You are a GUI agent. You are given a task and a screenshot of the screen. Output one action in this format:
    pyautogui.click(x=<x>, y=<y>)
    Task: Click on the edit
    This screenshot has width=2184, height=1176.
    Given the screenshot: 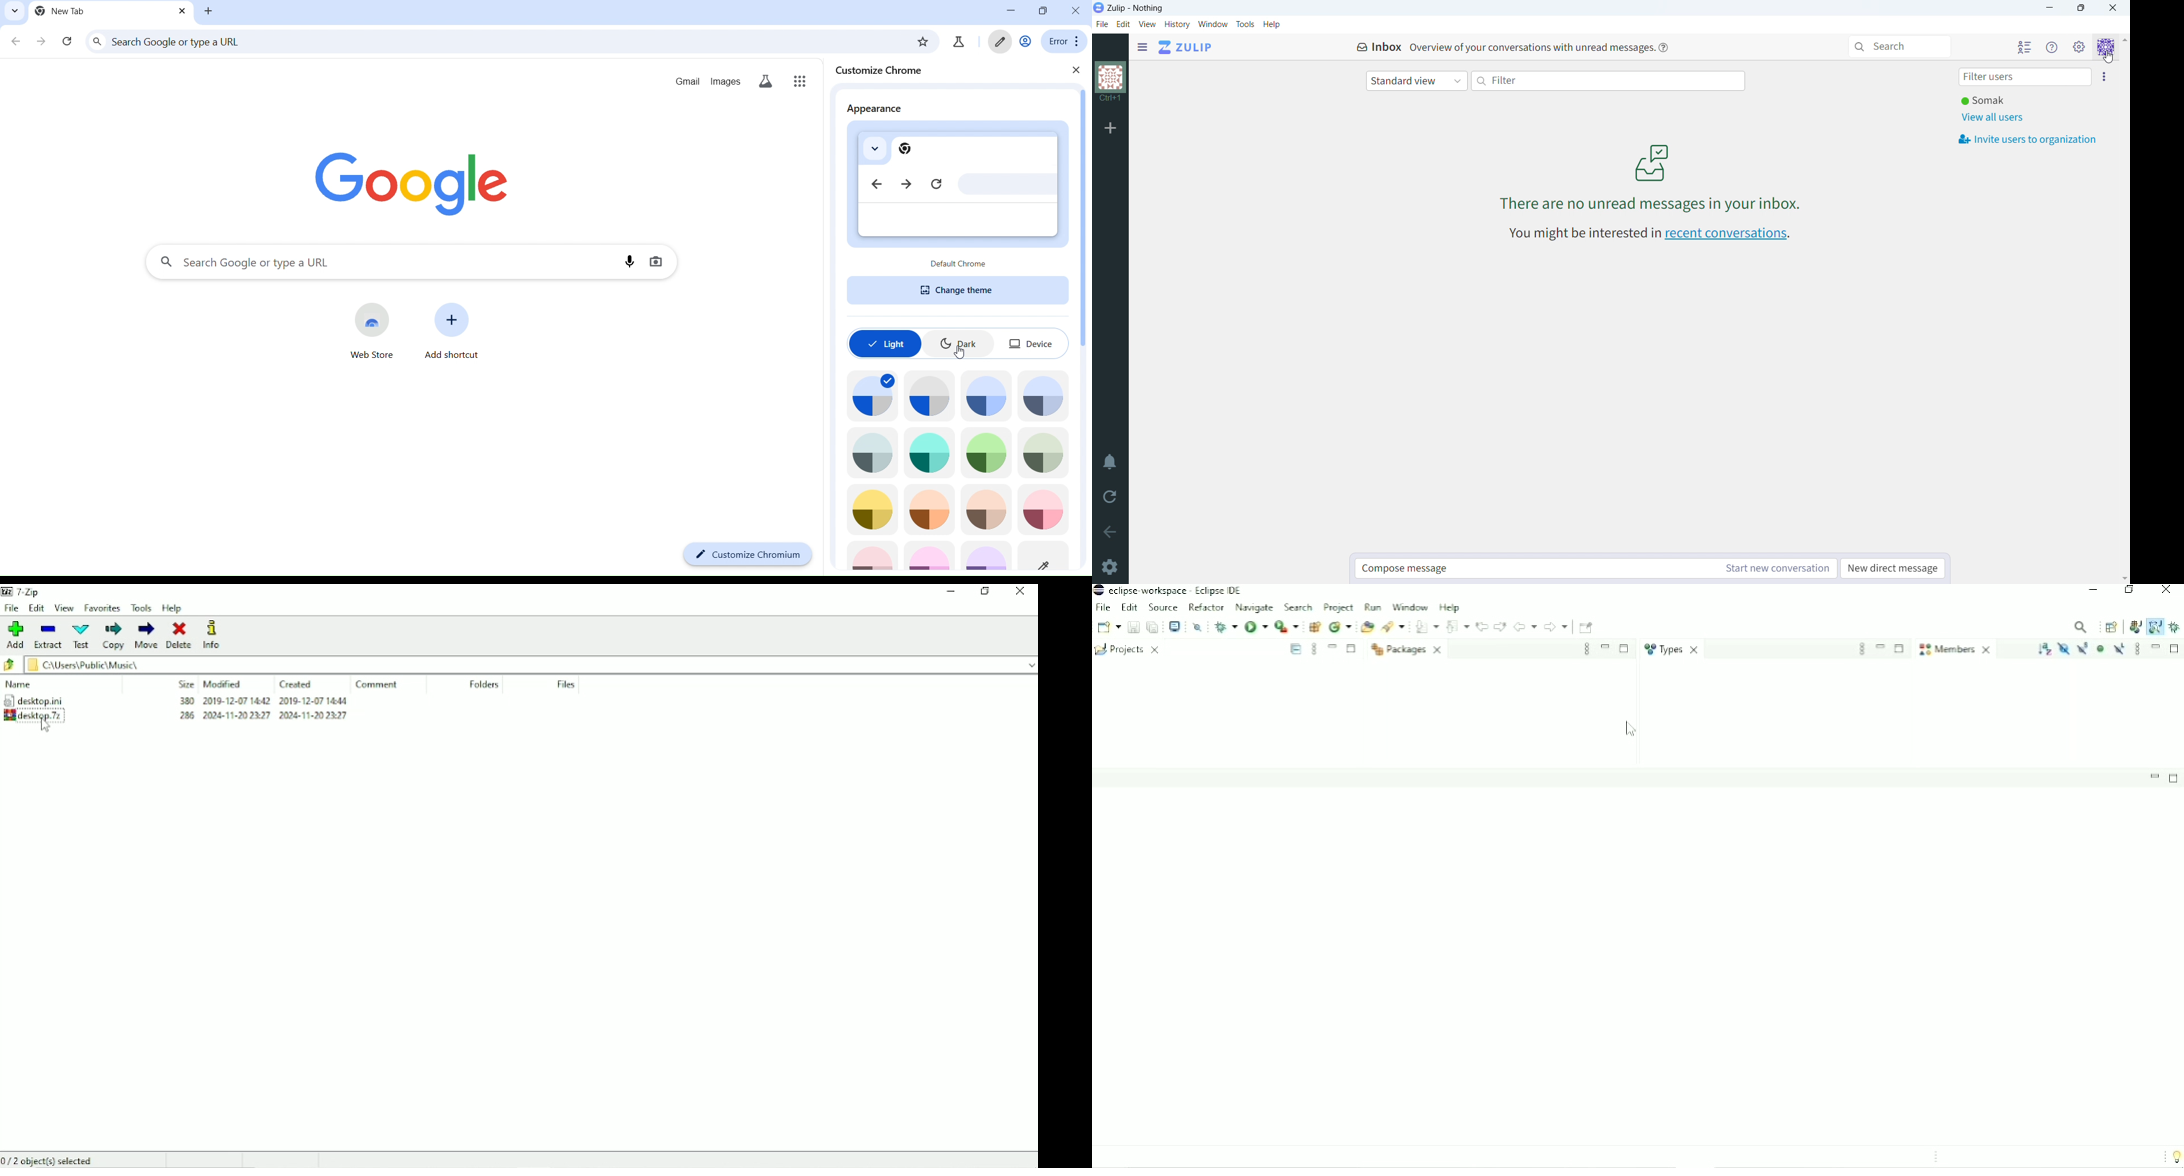 What is the action you would take?
    pyautogui.click(x=1123, y=24)
    